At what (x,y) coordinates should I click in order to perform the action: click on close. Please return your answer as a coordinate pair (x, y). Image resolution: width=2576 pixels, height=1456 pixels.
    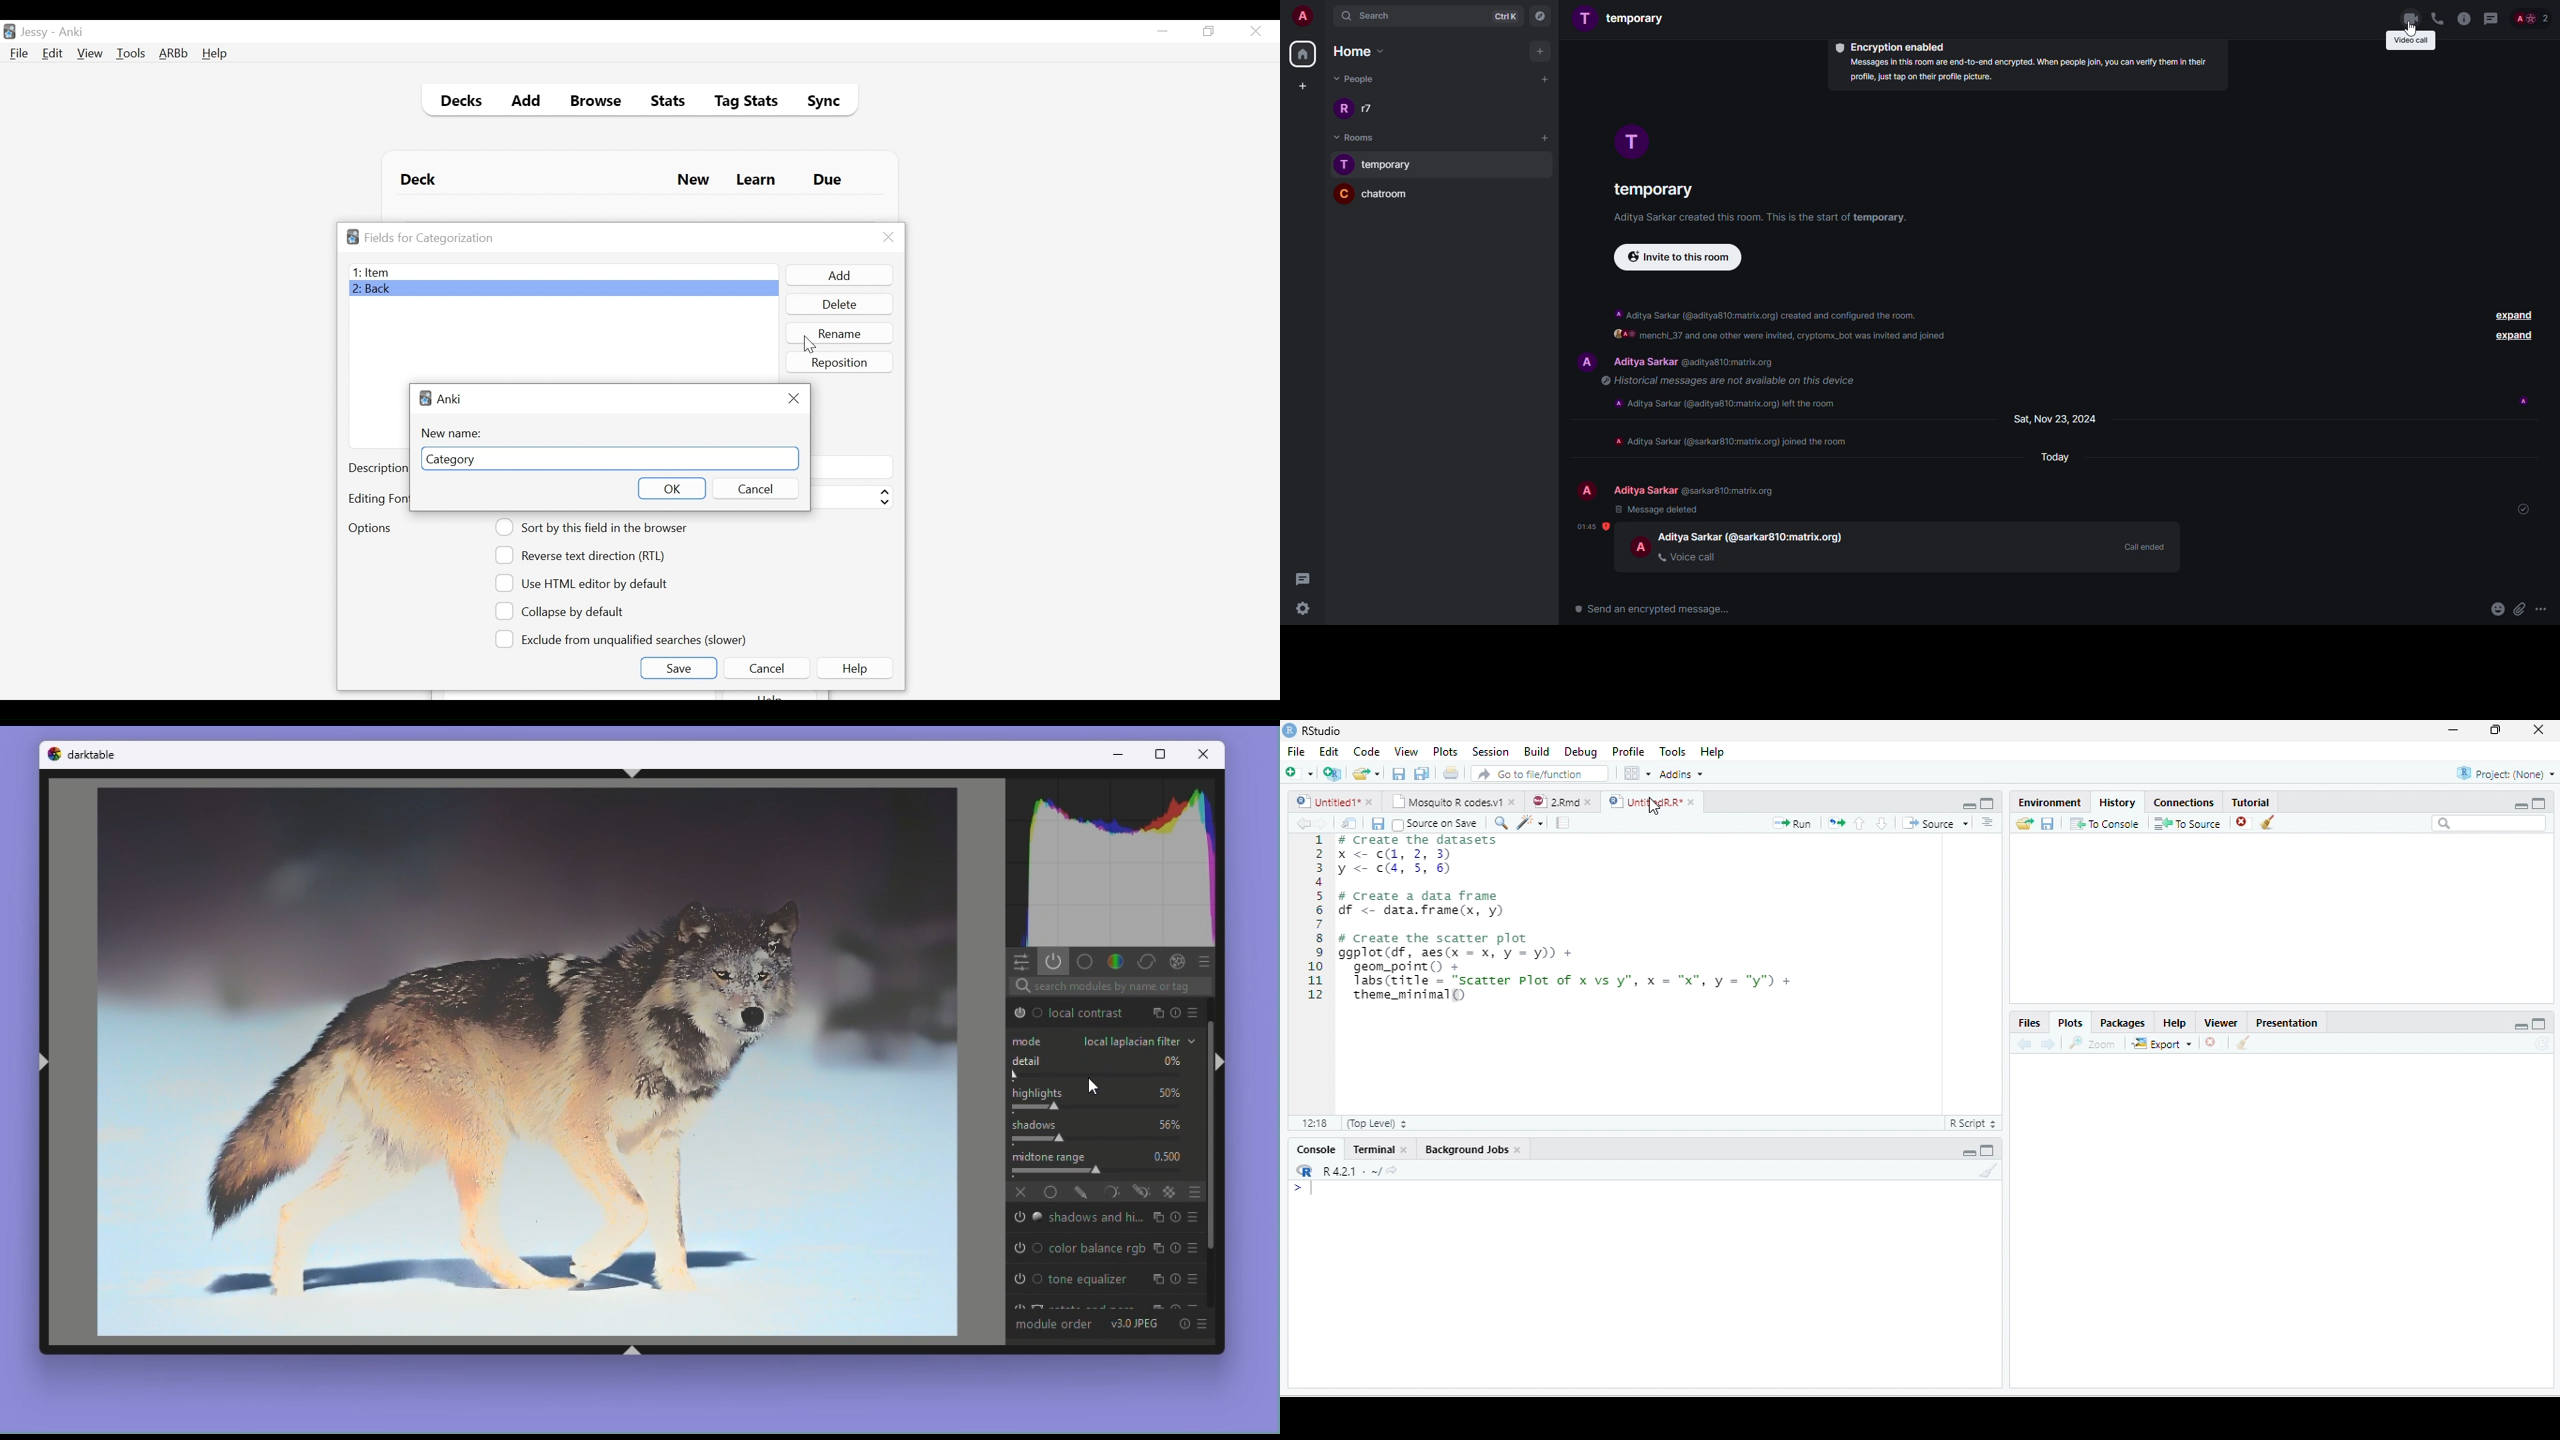
    Looking at the image, I should click on (1691, 802).